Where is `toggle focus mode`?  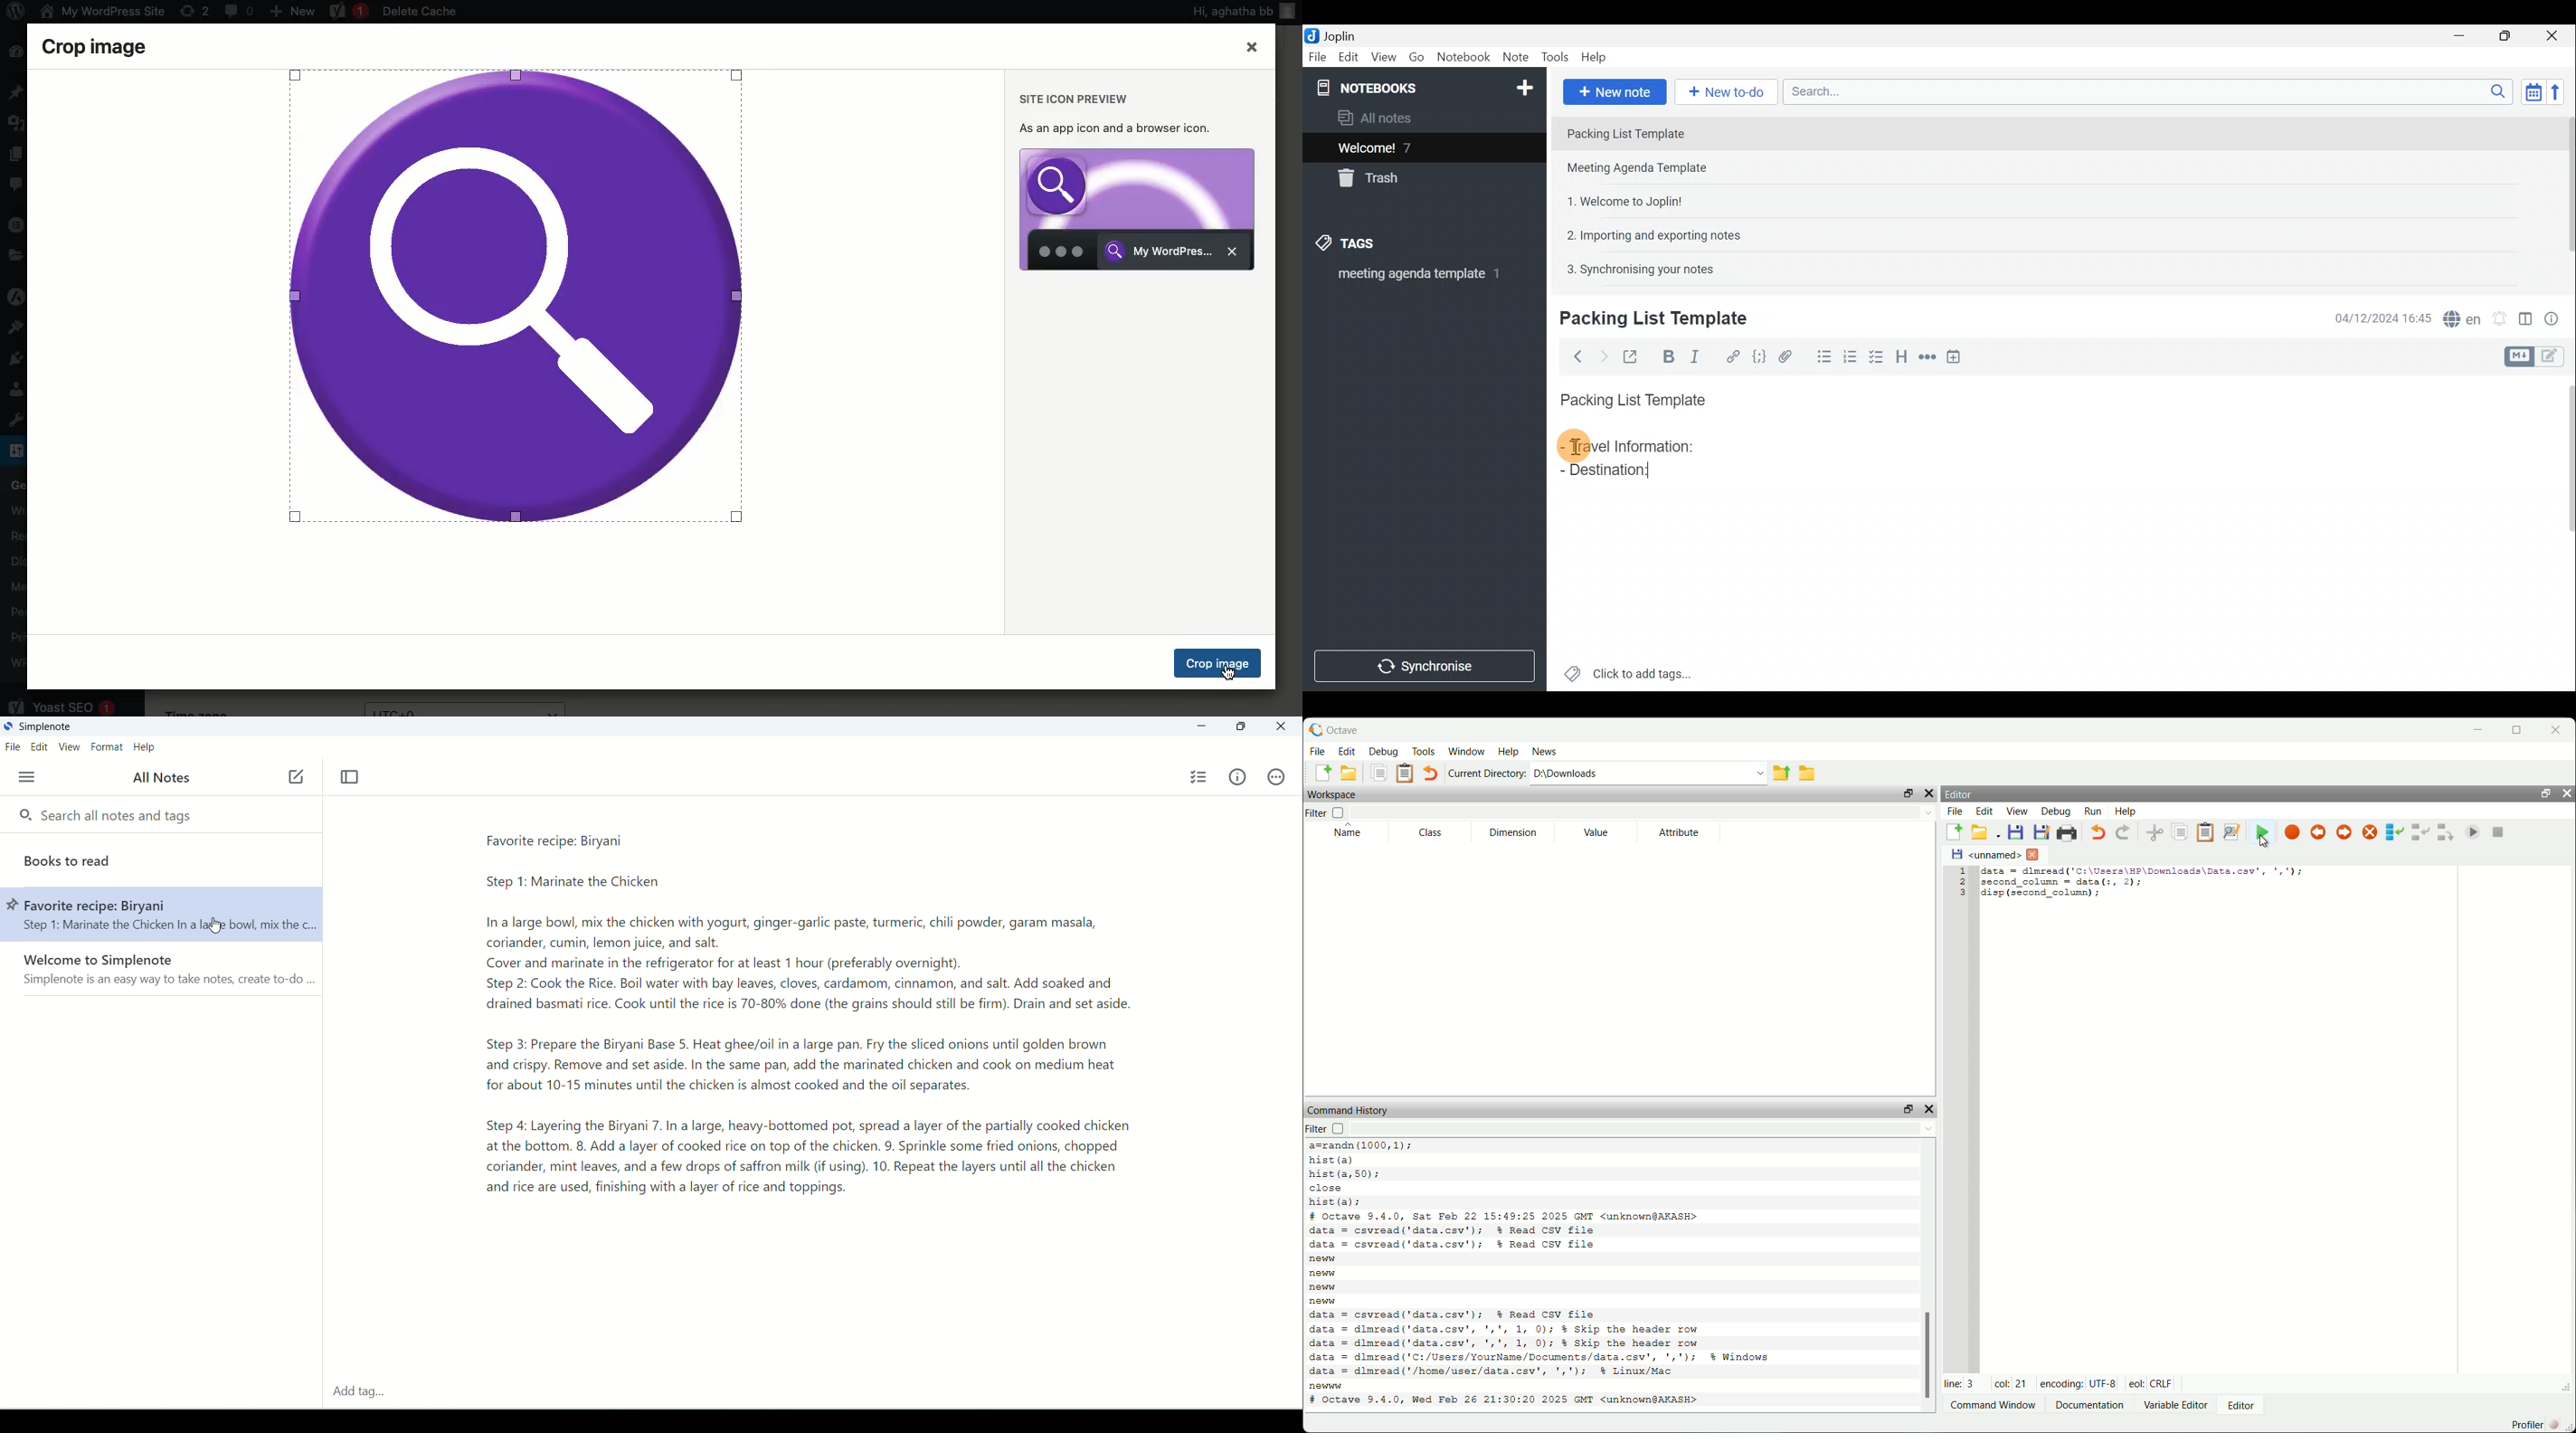 toggle focus mode is located at coordinates (351, 777).